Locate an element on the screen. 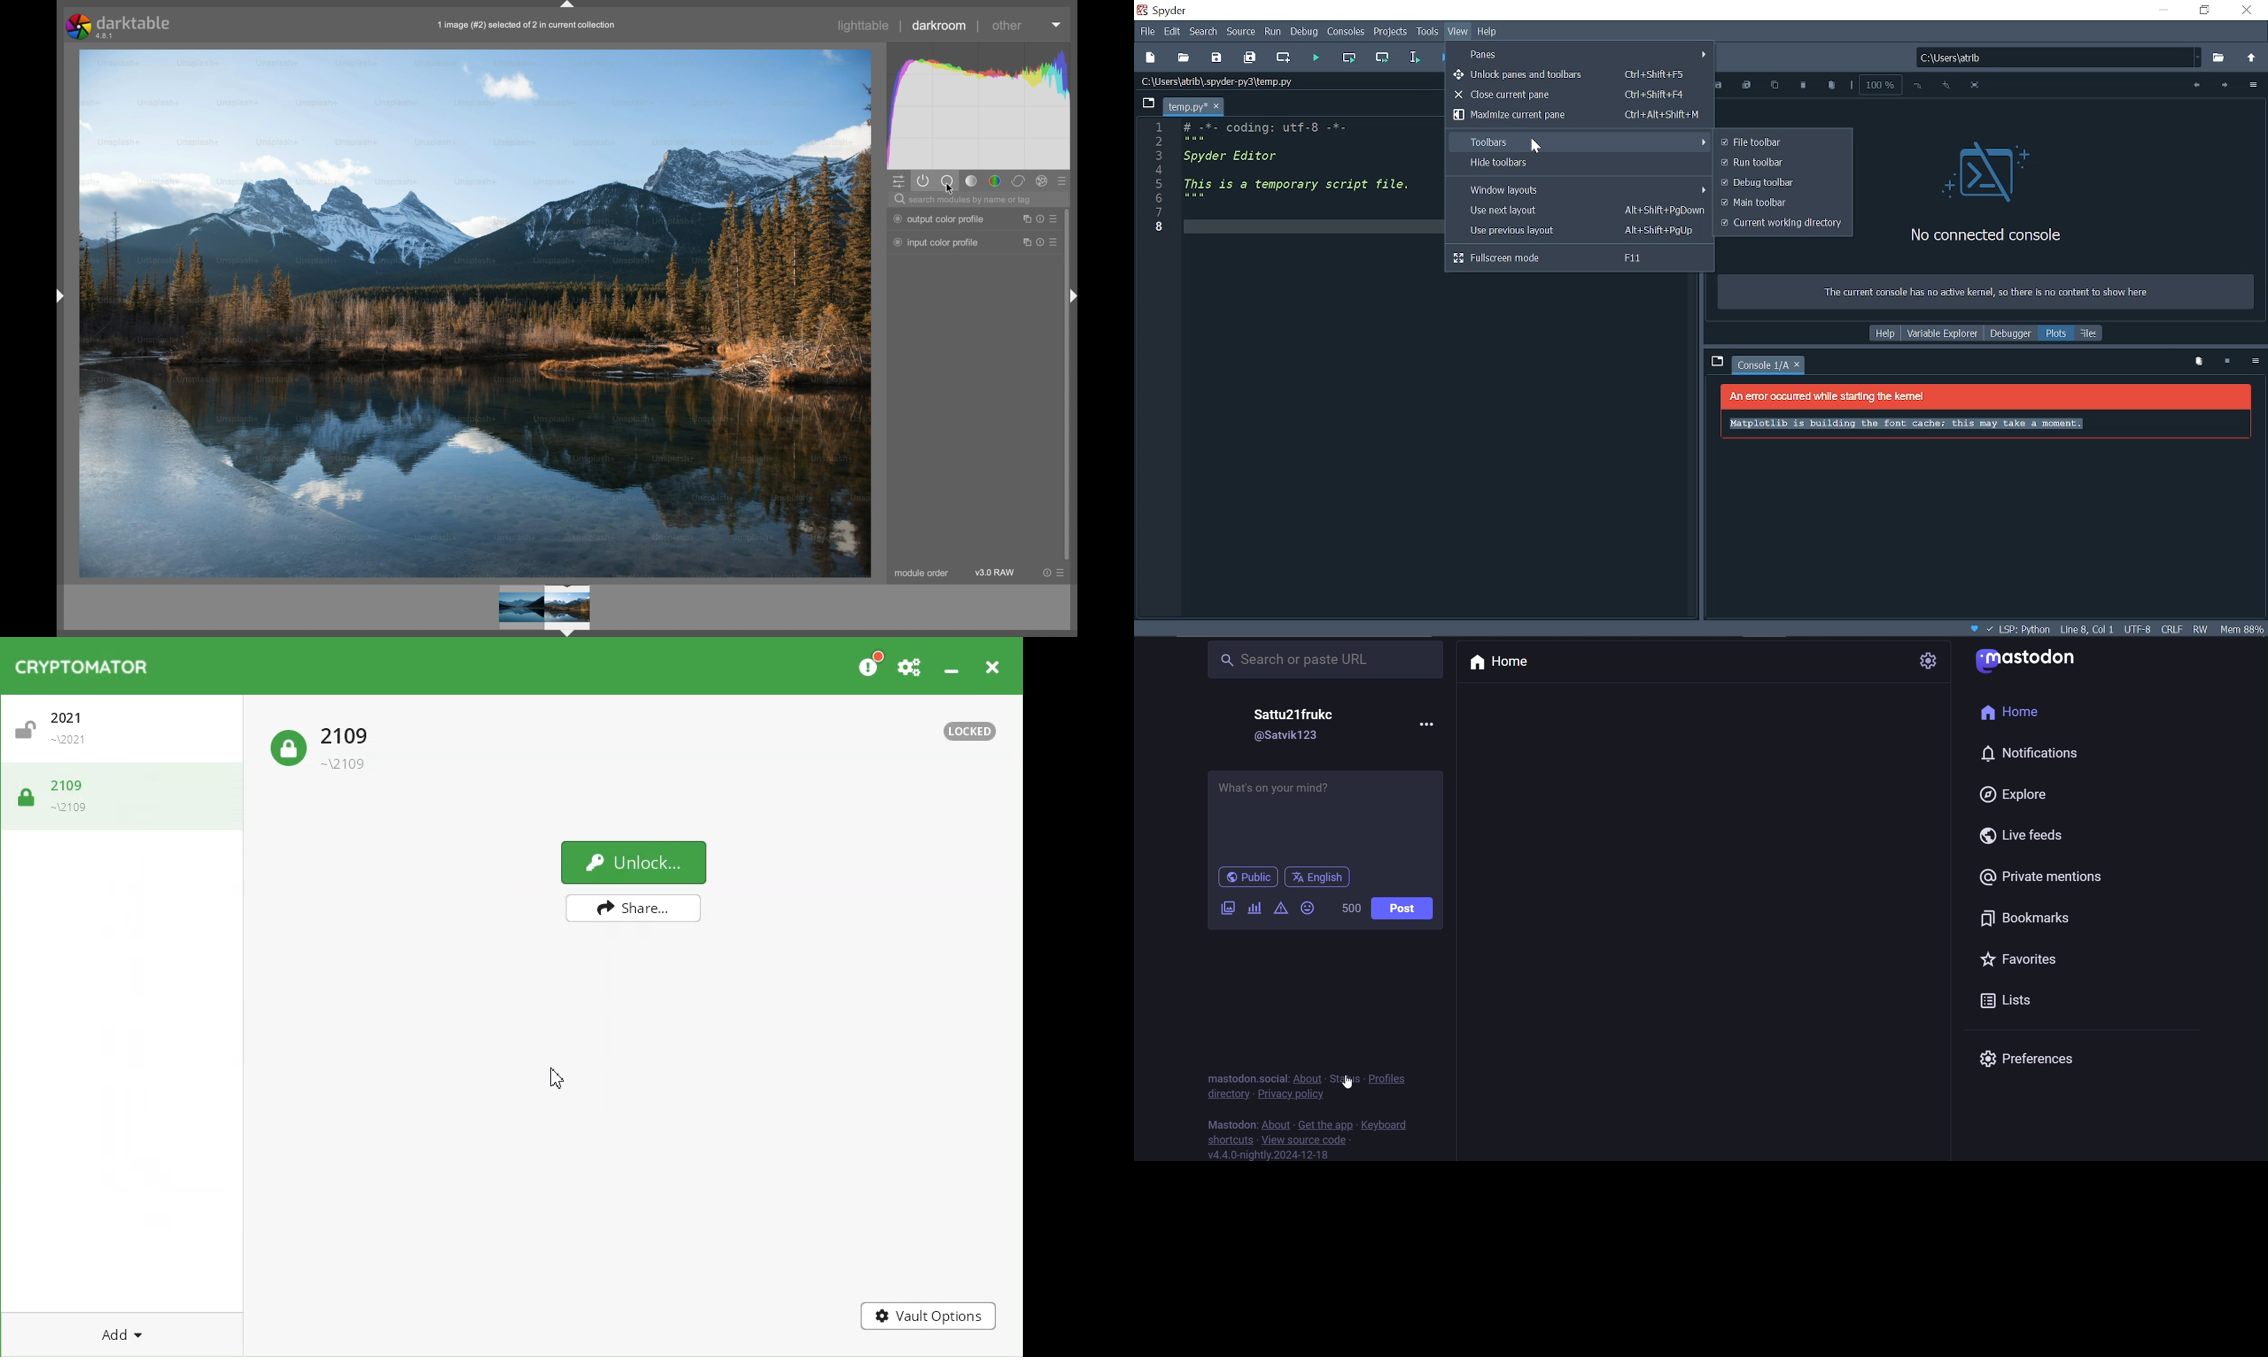 Image resolution: width=2268 pixels, height=1372 pixels. Browse tabs is located at coordinates (1716, 361).